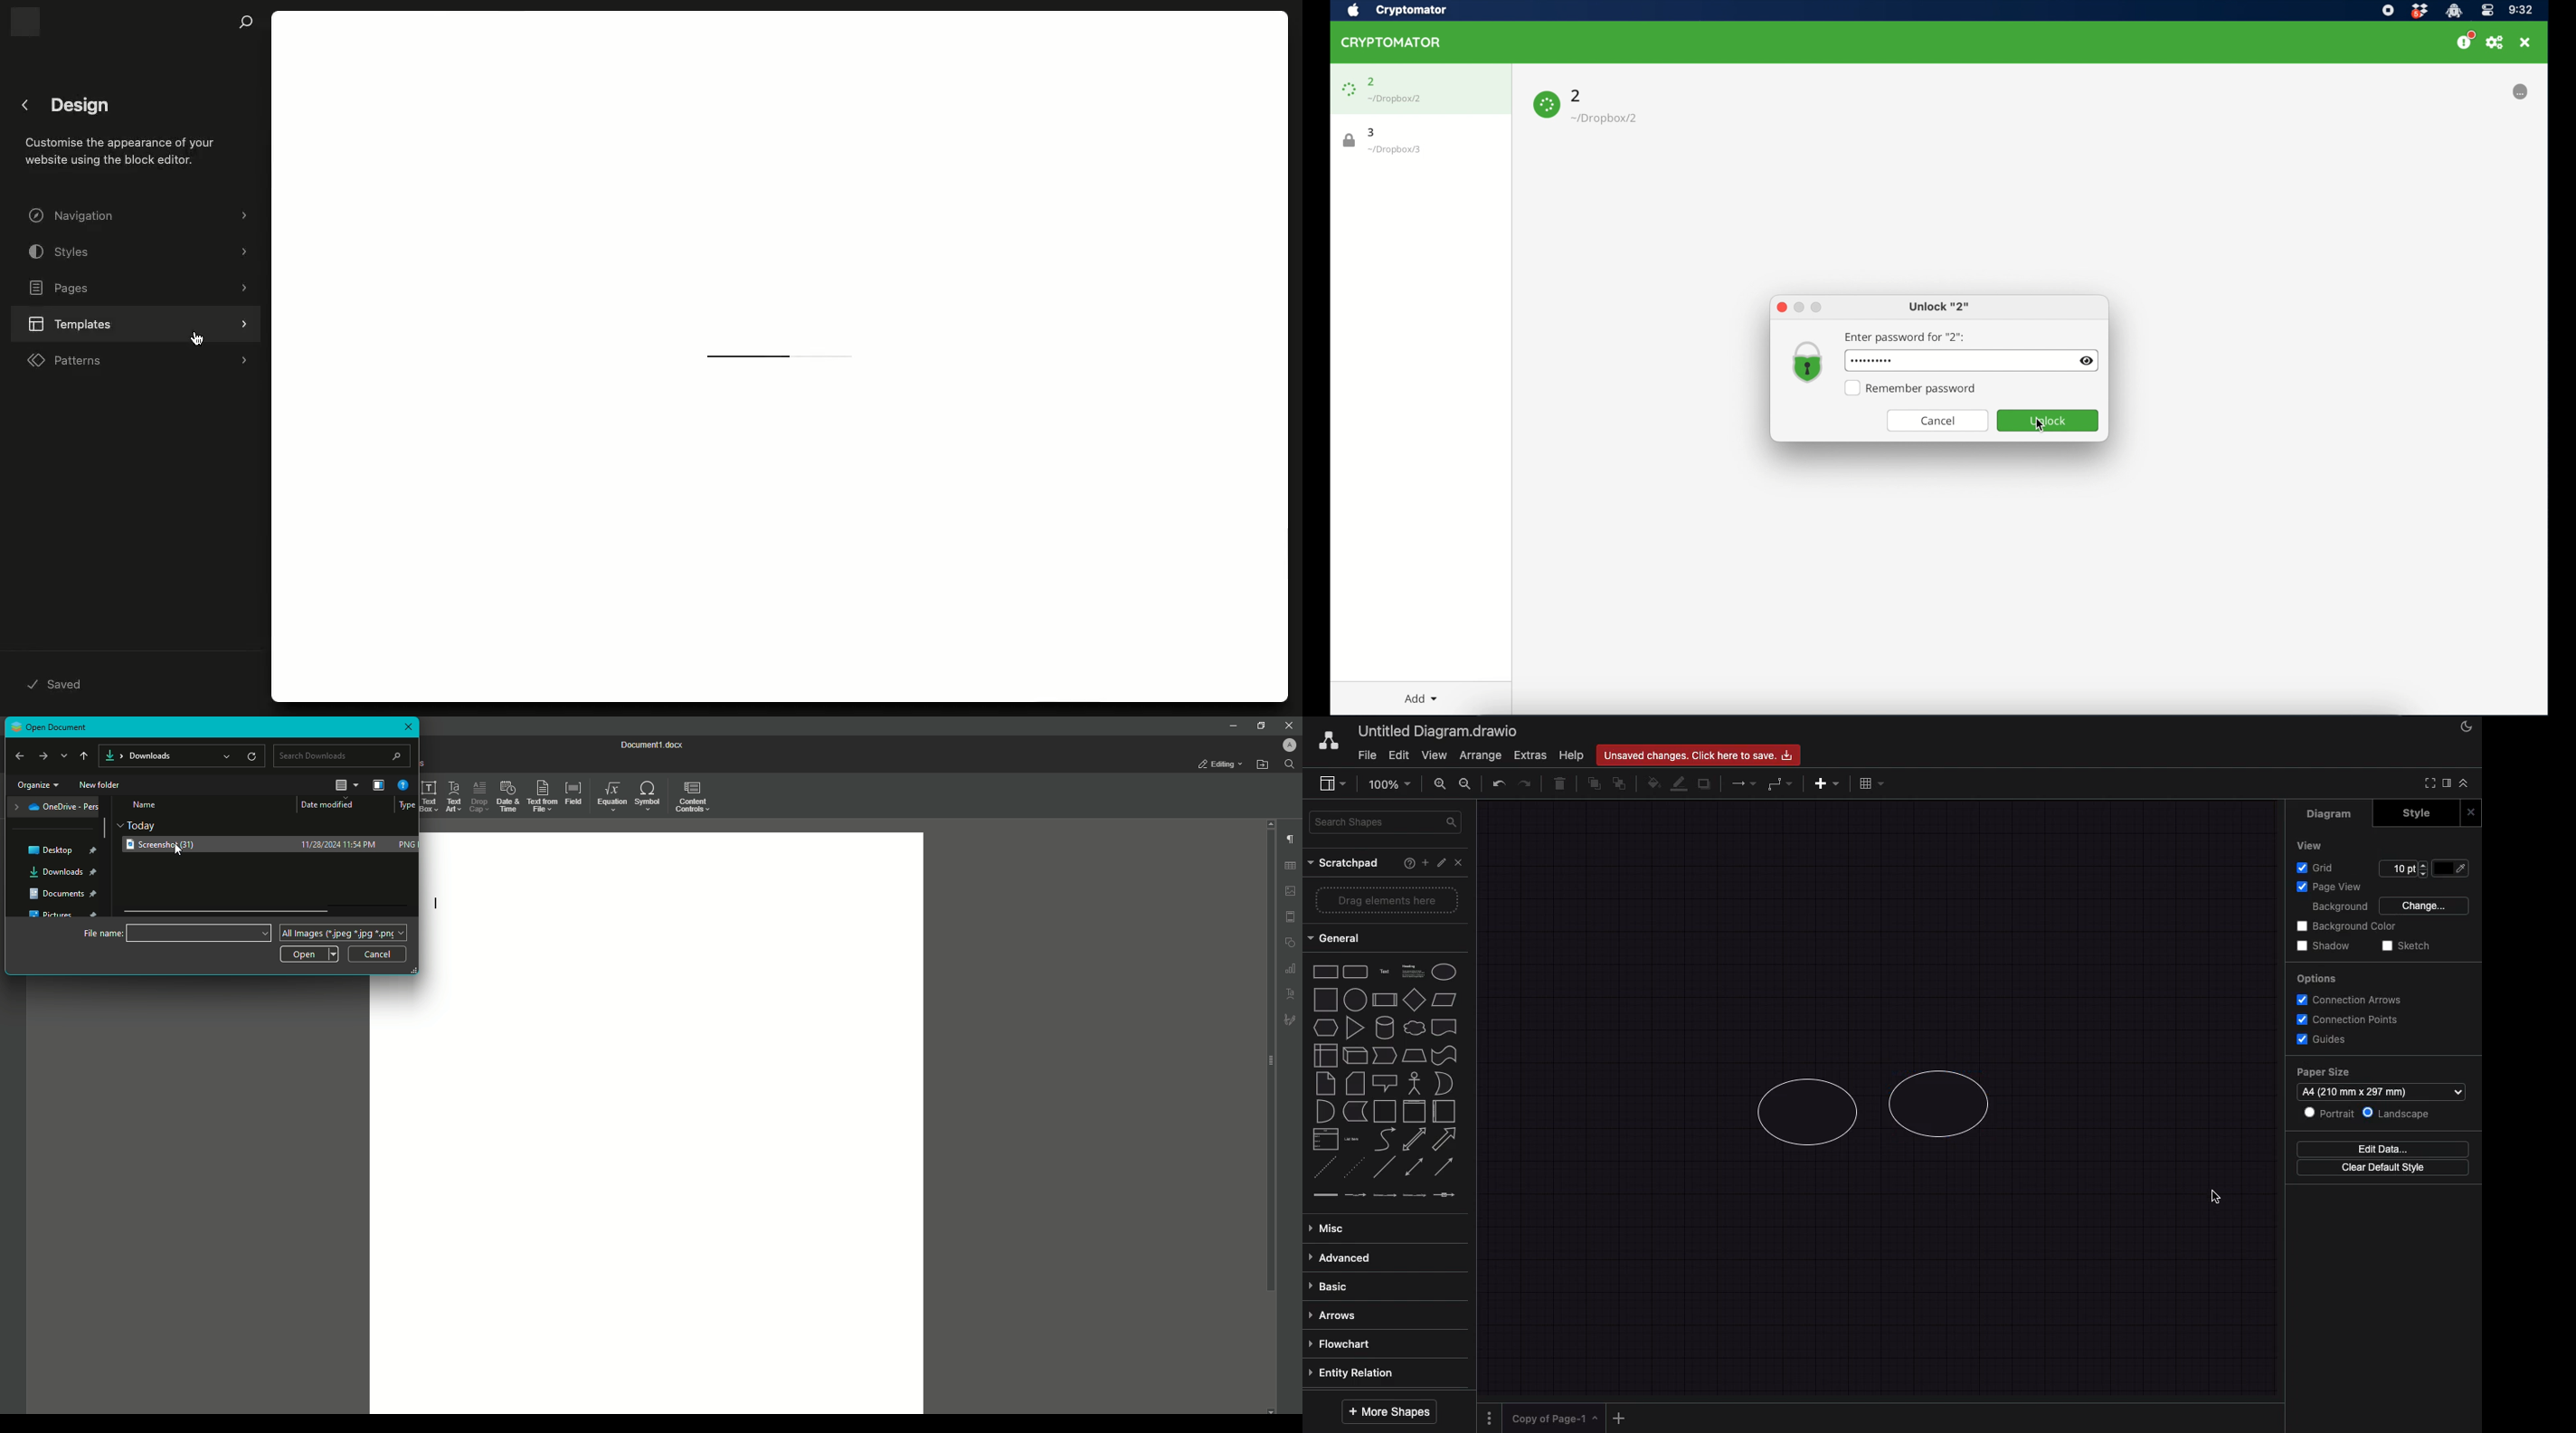 This screenshot has width=2576, height=1456. Describe the element at coordinates (1355, 1028) in the screenshot. I see `triangle` at that location.